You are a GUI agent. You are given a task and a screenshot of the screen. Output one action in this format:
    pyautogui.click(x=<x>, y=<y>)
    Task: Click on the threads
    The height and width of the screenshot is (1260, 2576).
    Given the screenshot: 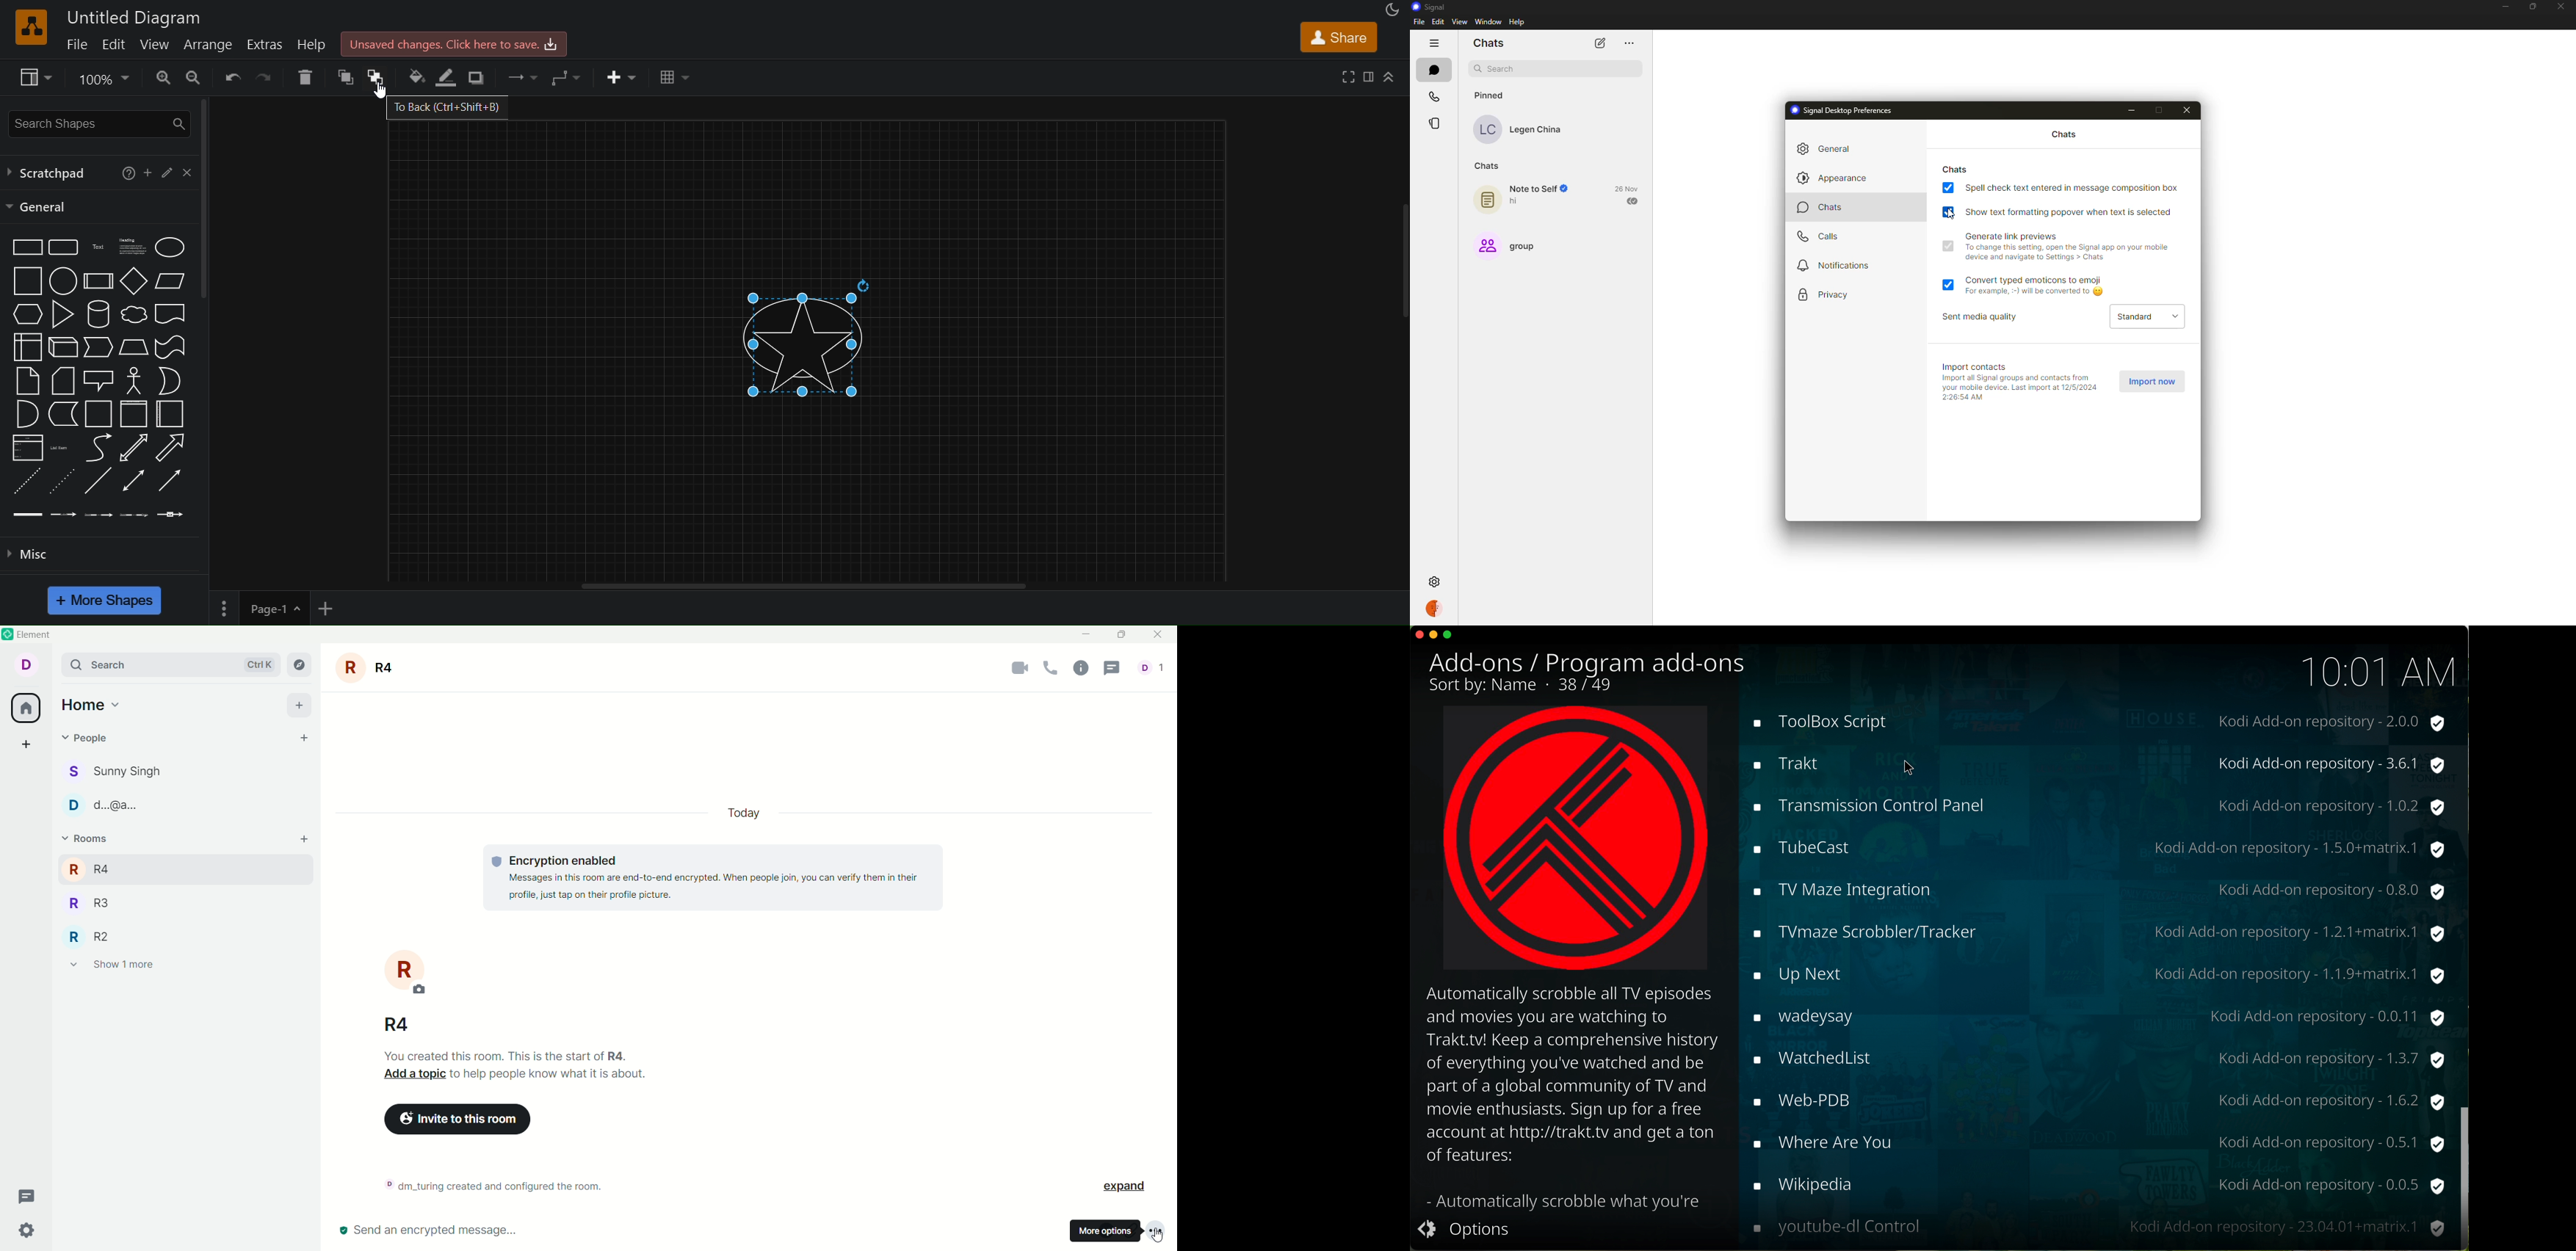 What is the action you would take?
    pyautogui.click(x=1117, y=668)
    